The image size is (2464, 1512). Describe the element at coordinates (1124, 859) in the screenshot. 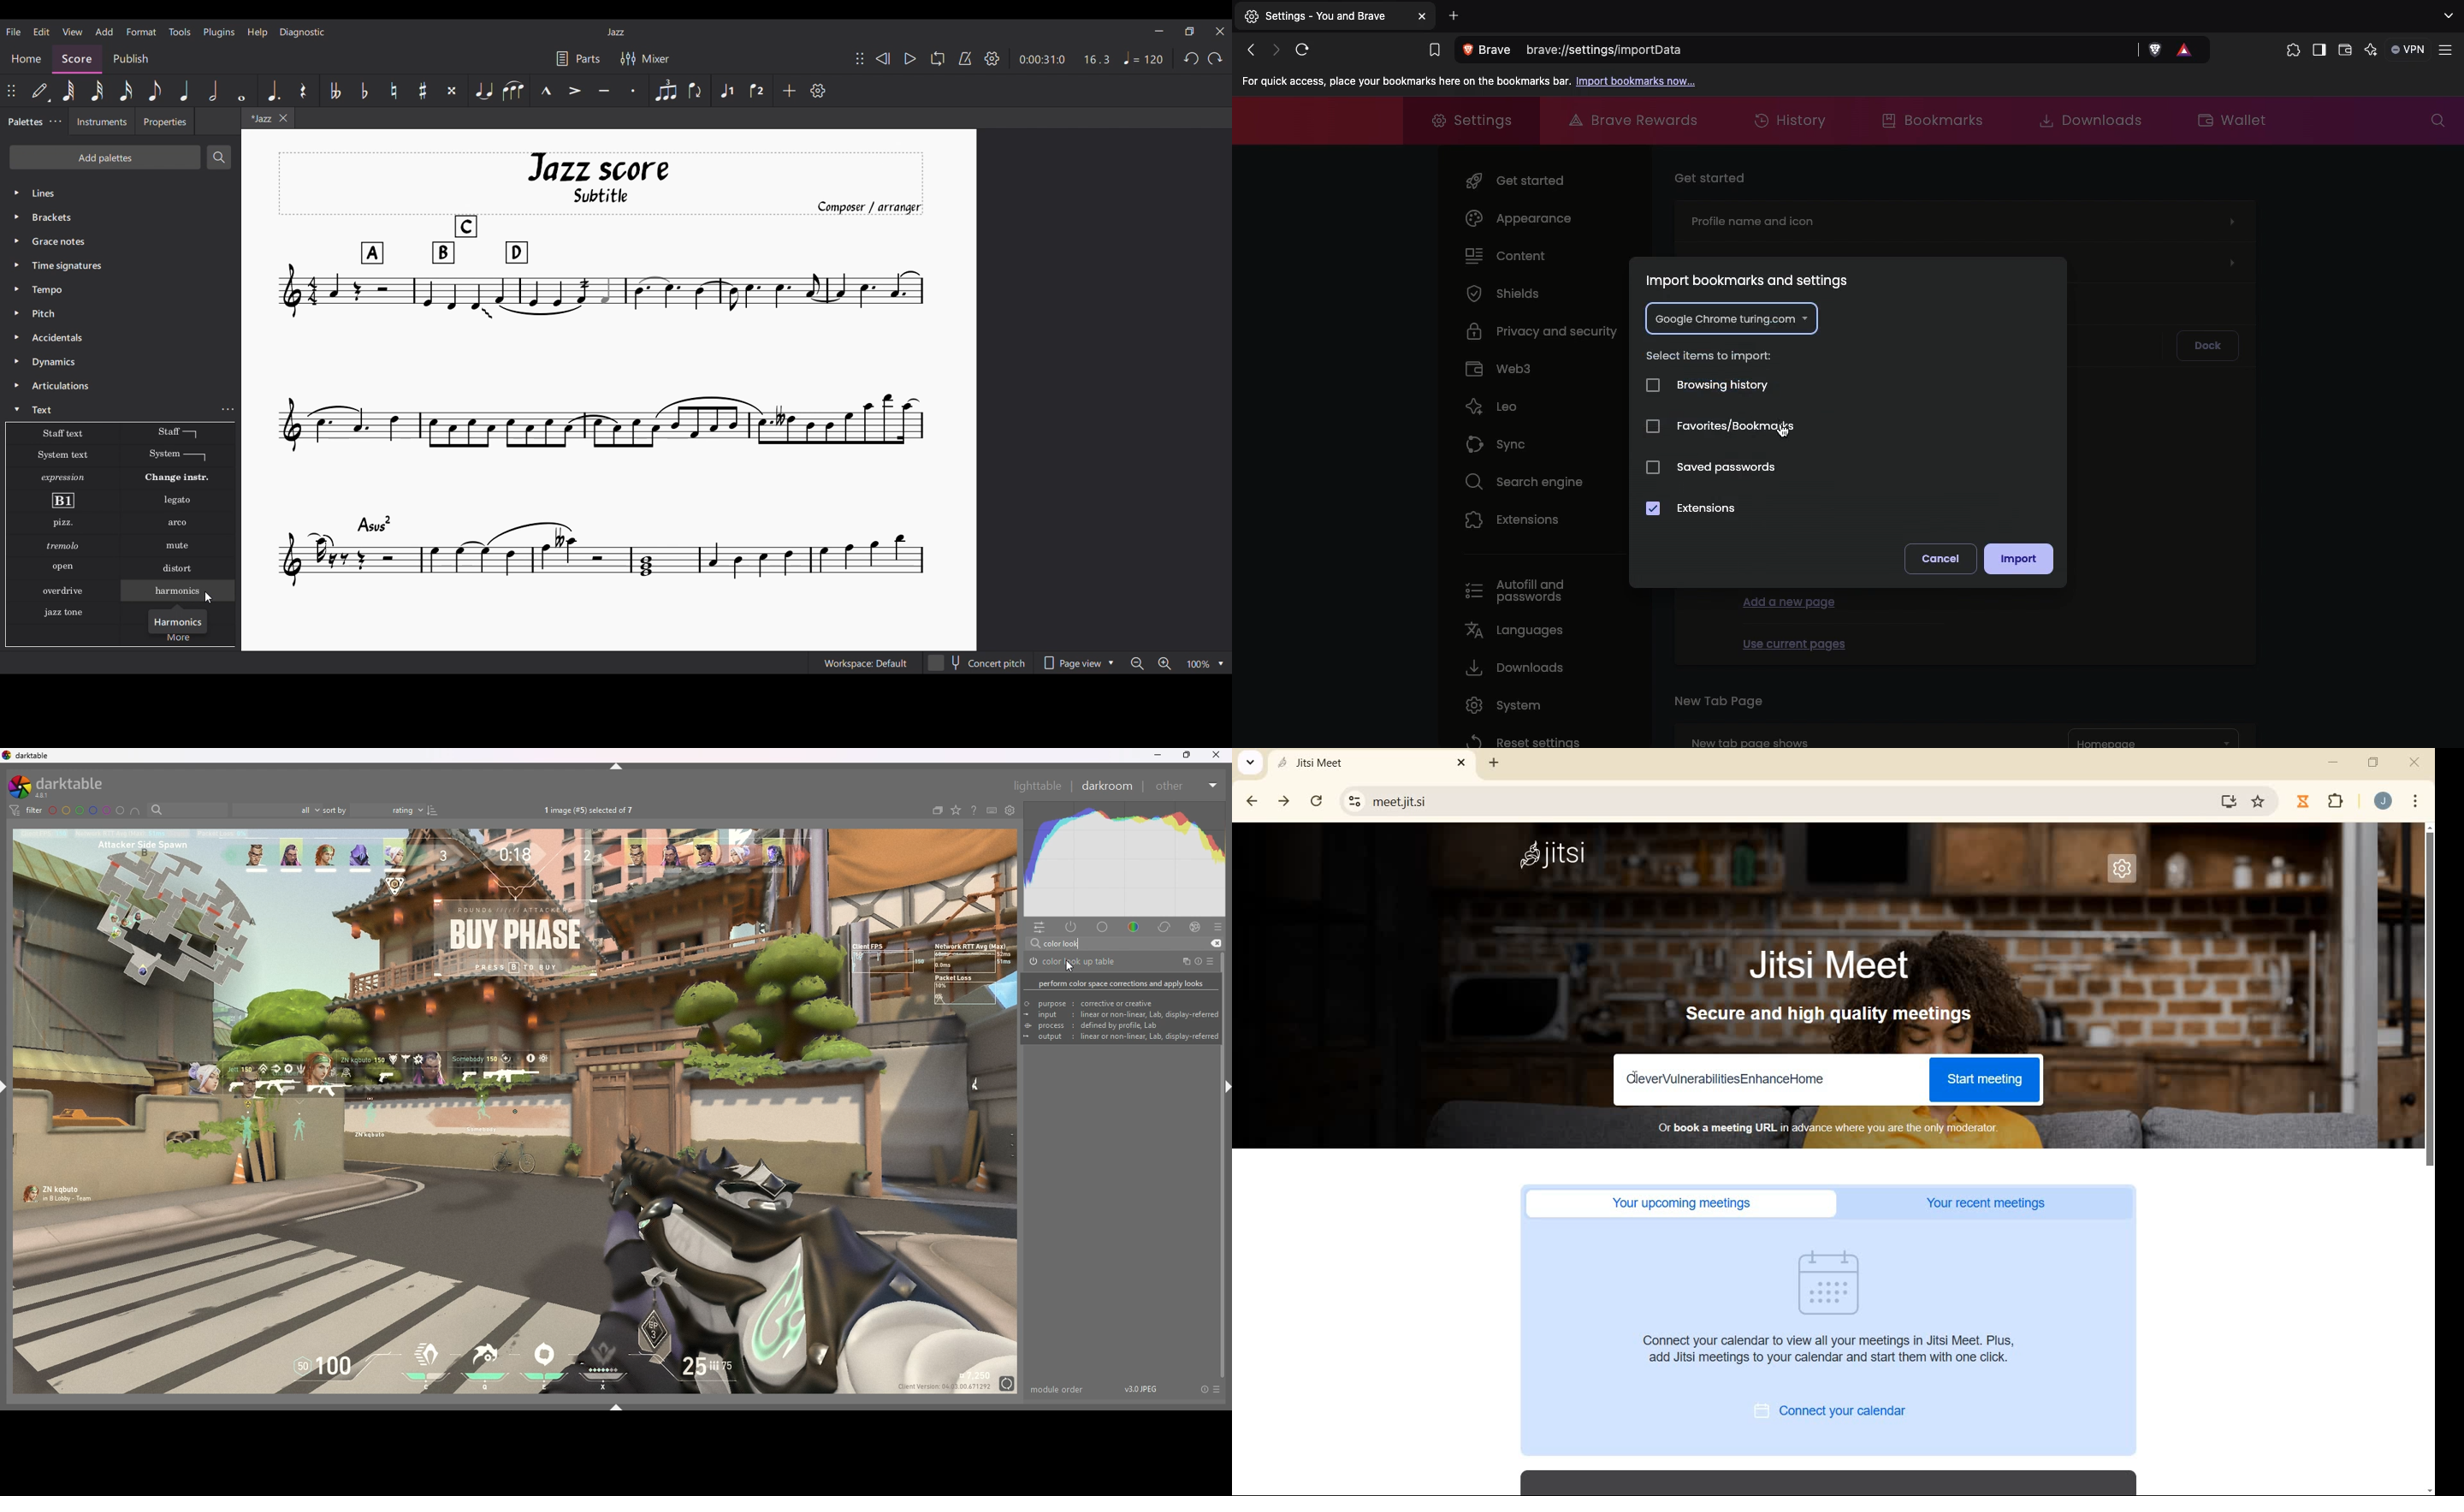

I see `heat graph` at that location.